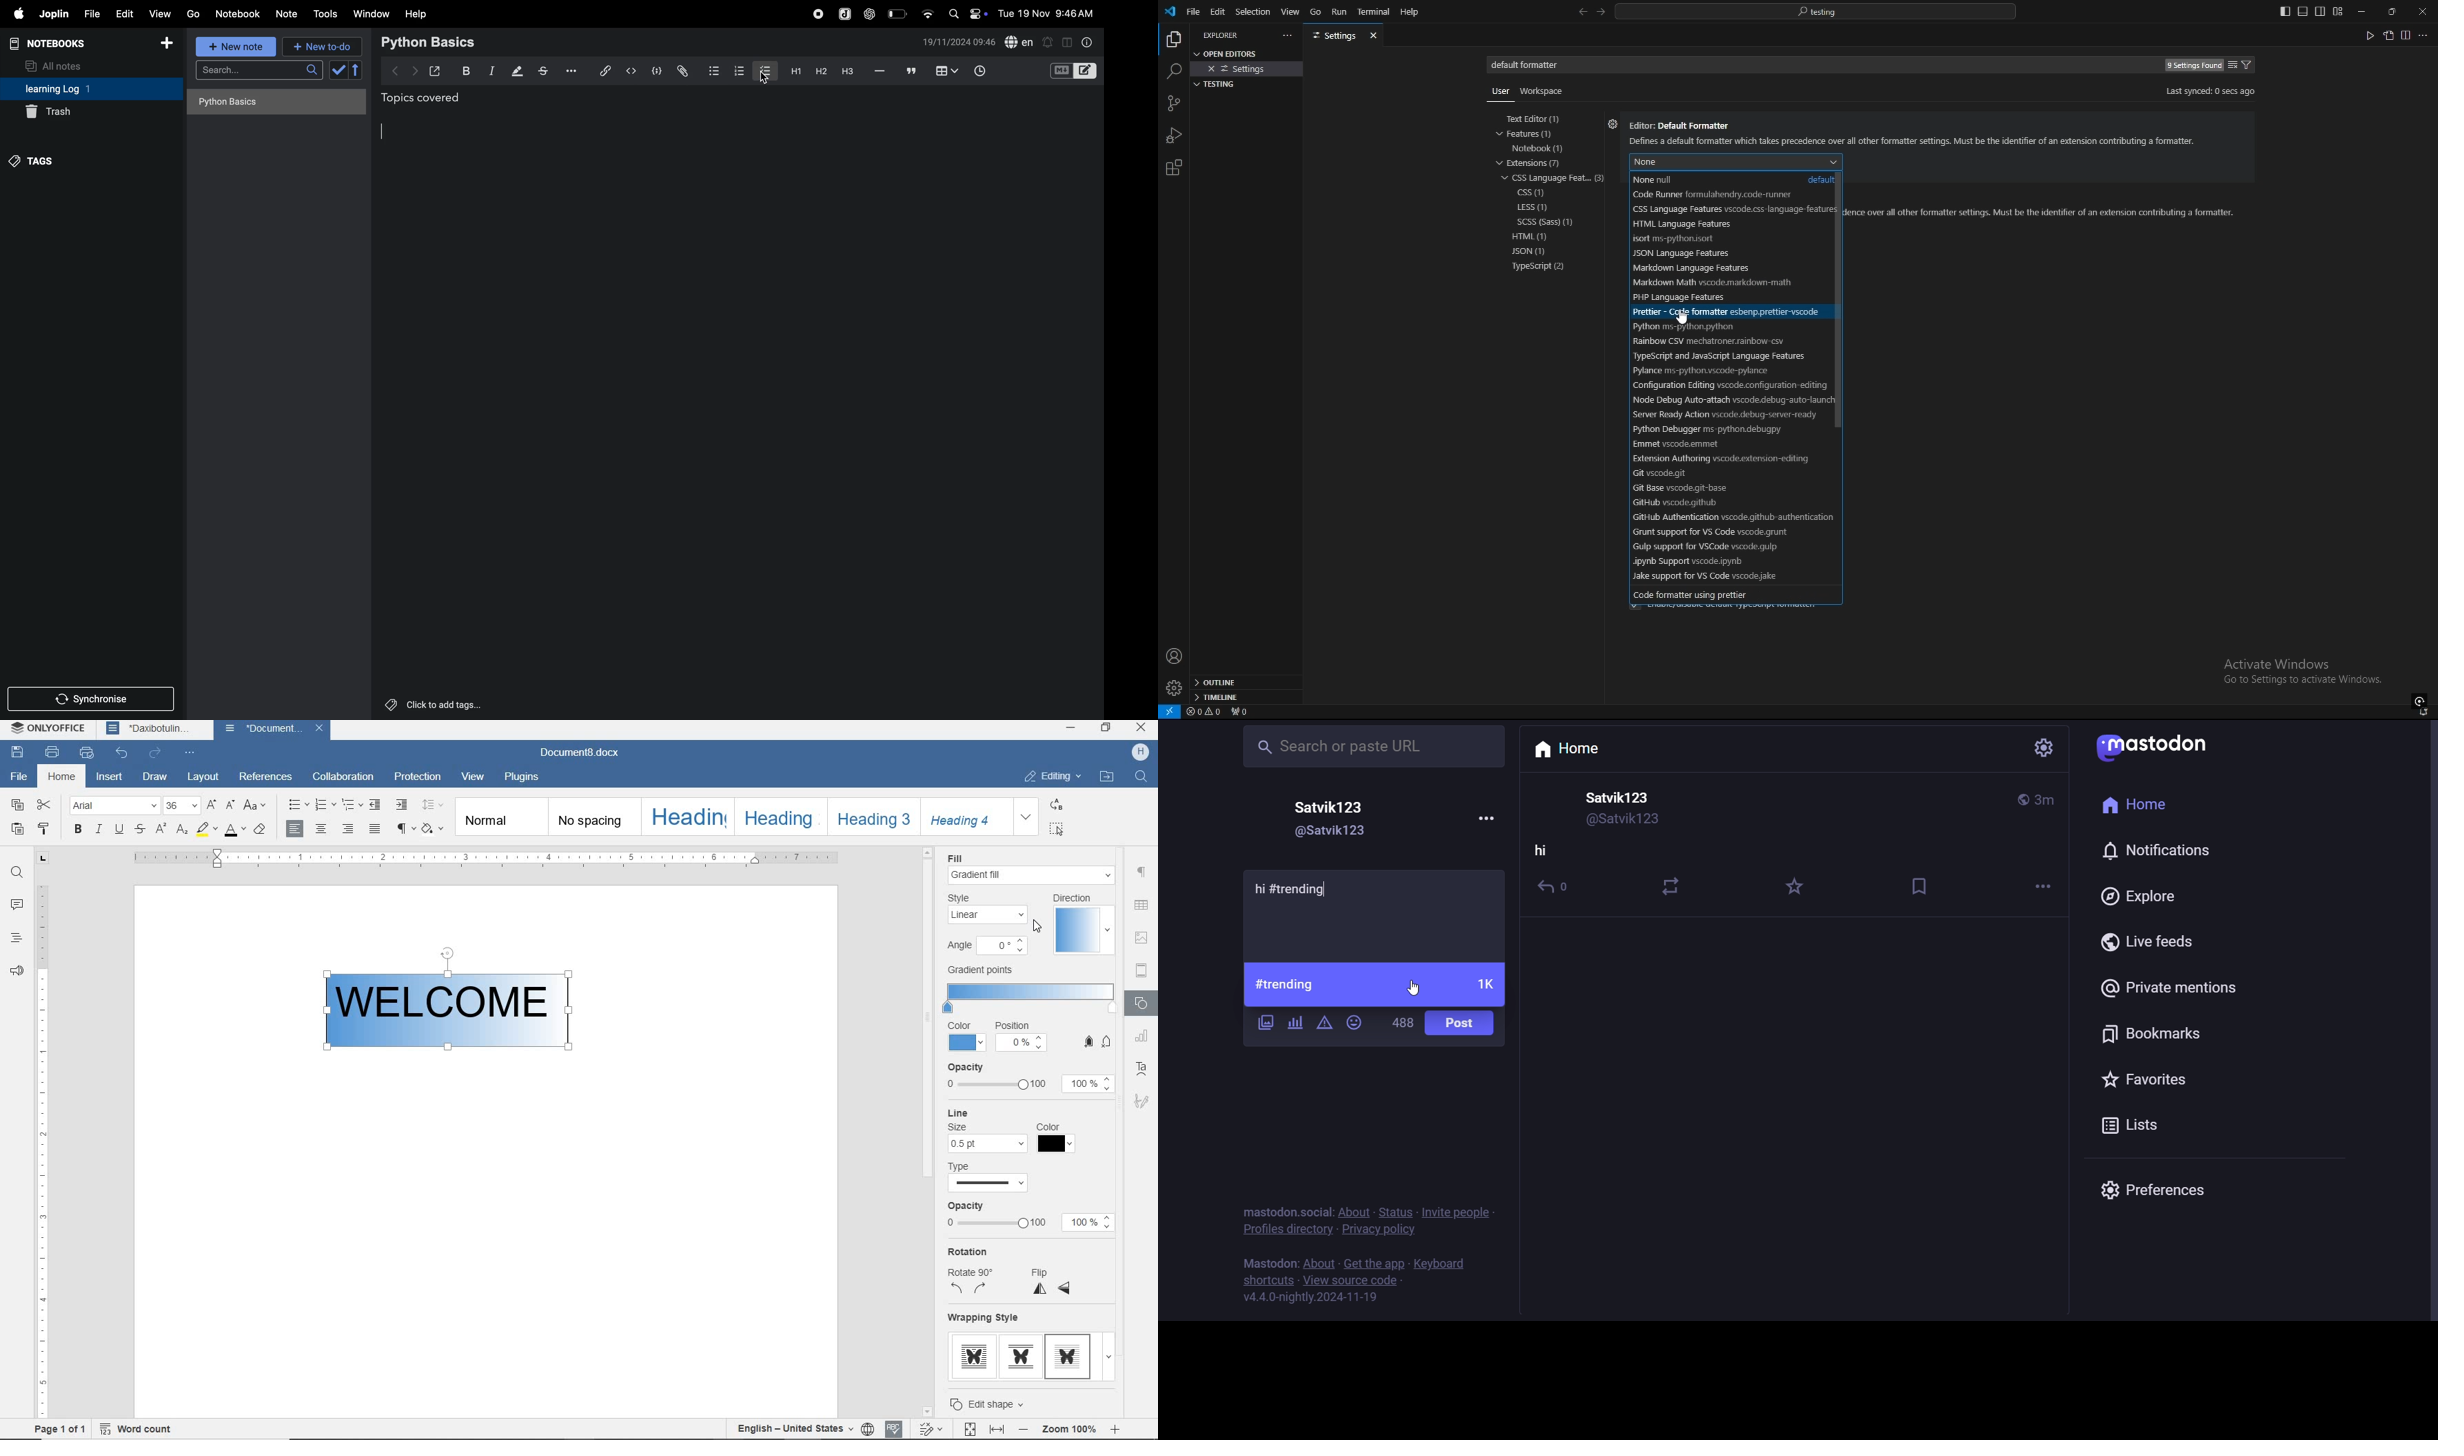 Image resolution: width=2464 pixels, height=1456 pixels. What do you see at coordinates (1727, 517) in the screenshot?
I see `github authentication` at bounding box center [1727, 517].